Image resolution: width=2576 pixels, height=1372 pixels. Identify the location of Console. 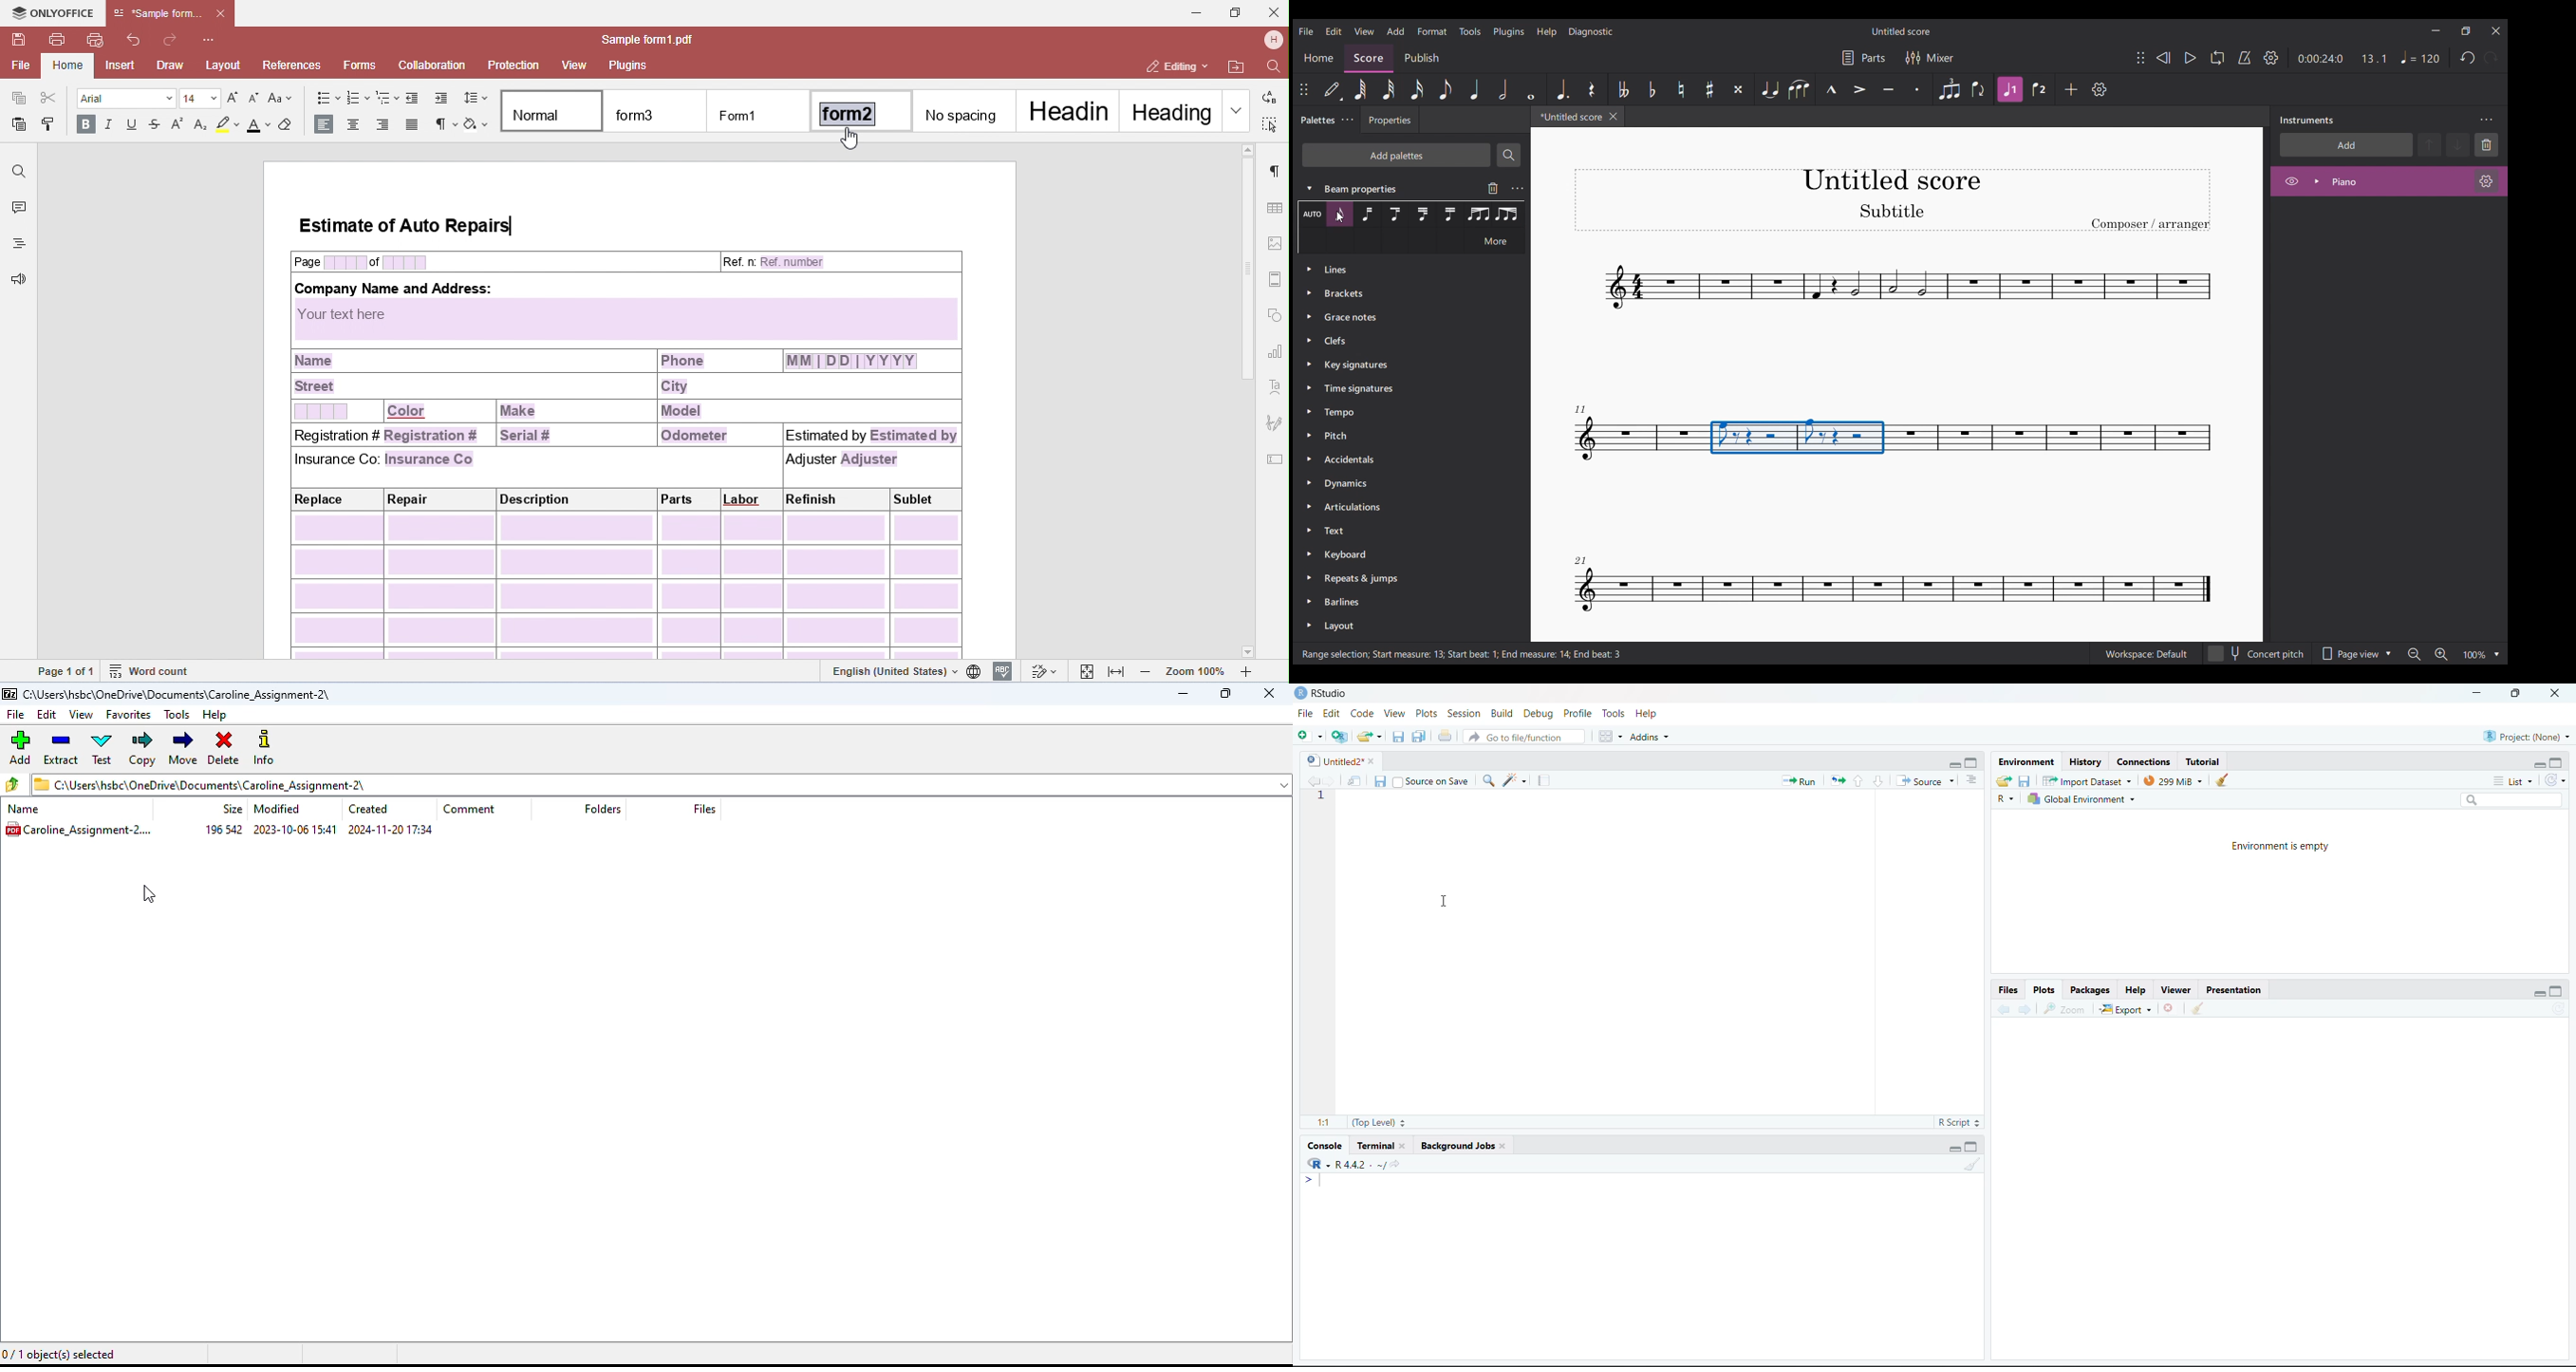
(1325, 1146).